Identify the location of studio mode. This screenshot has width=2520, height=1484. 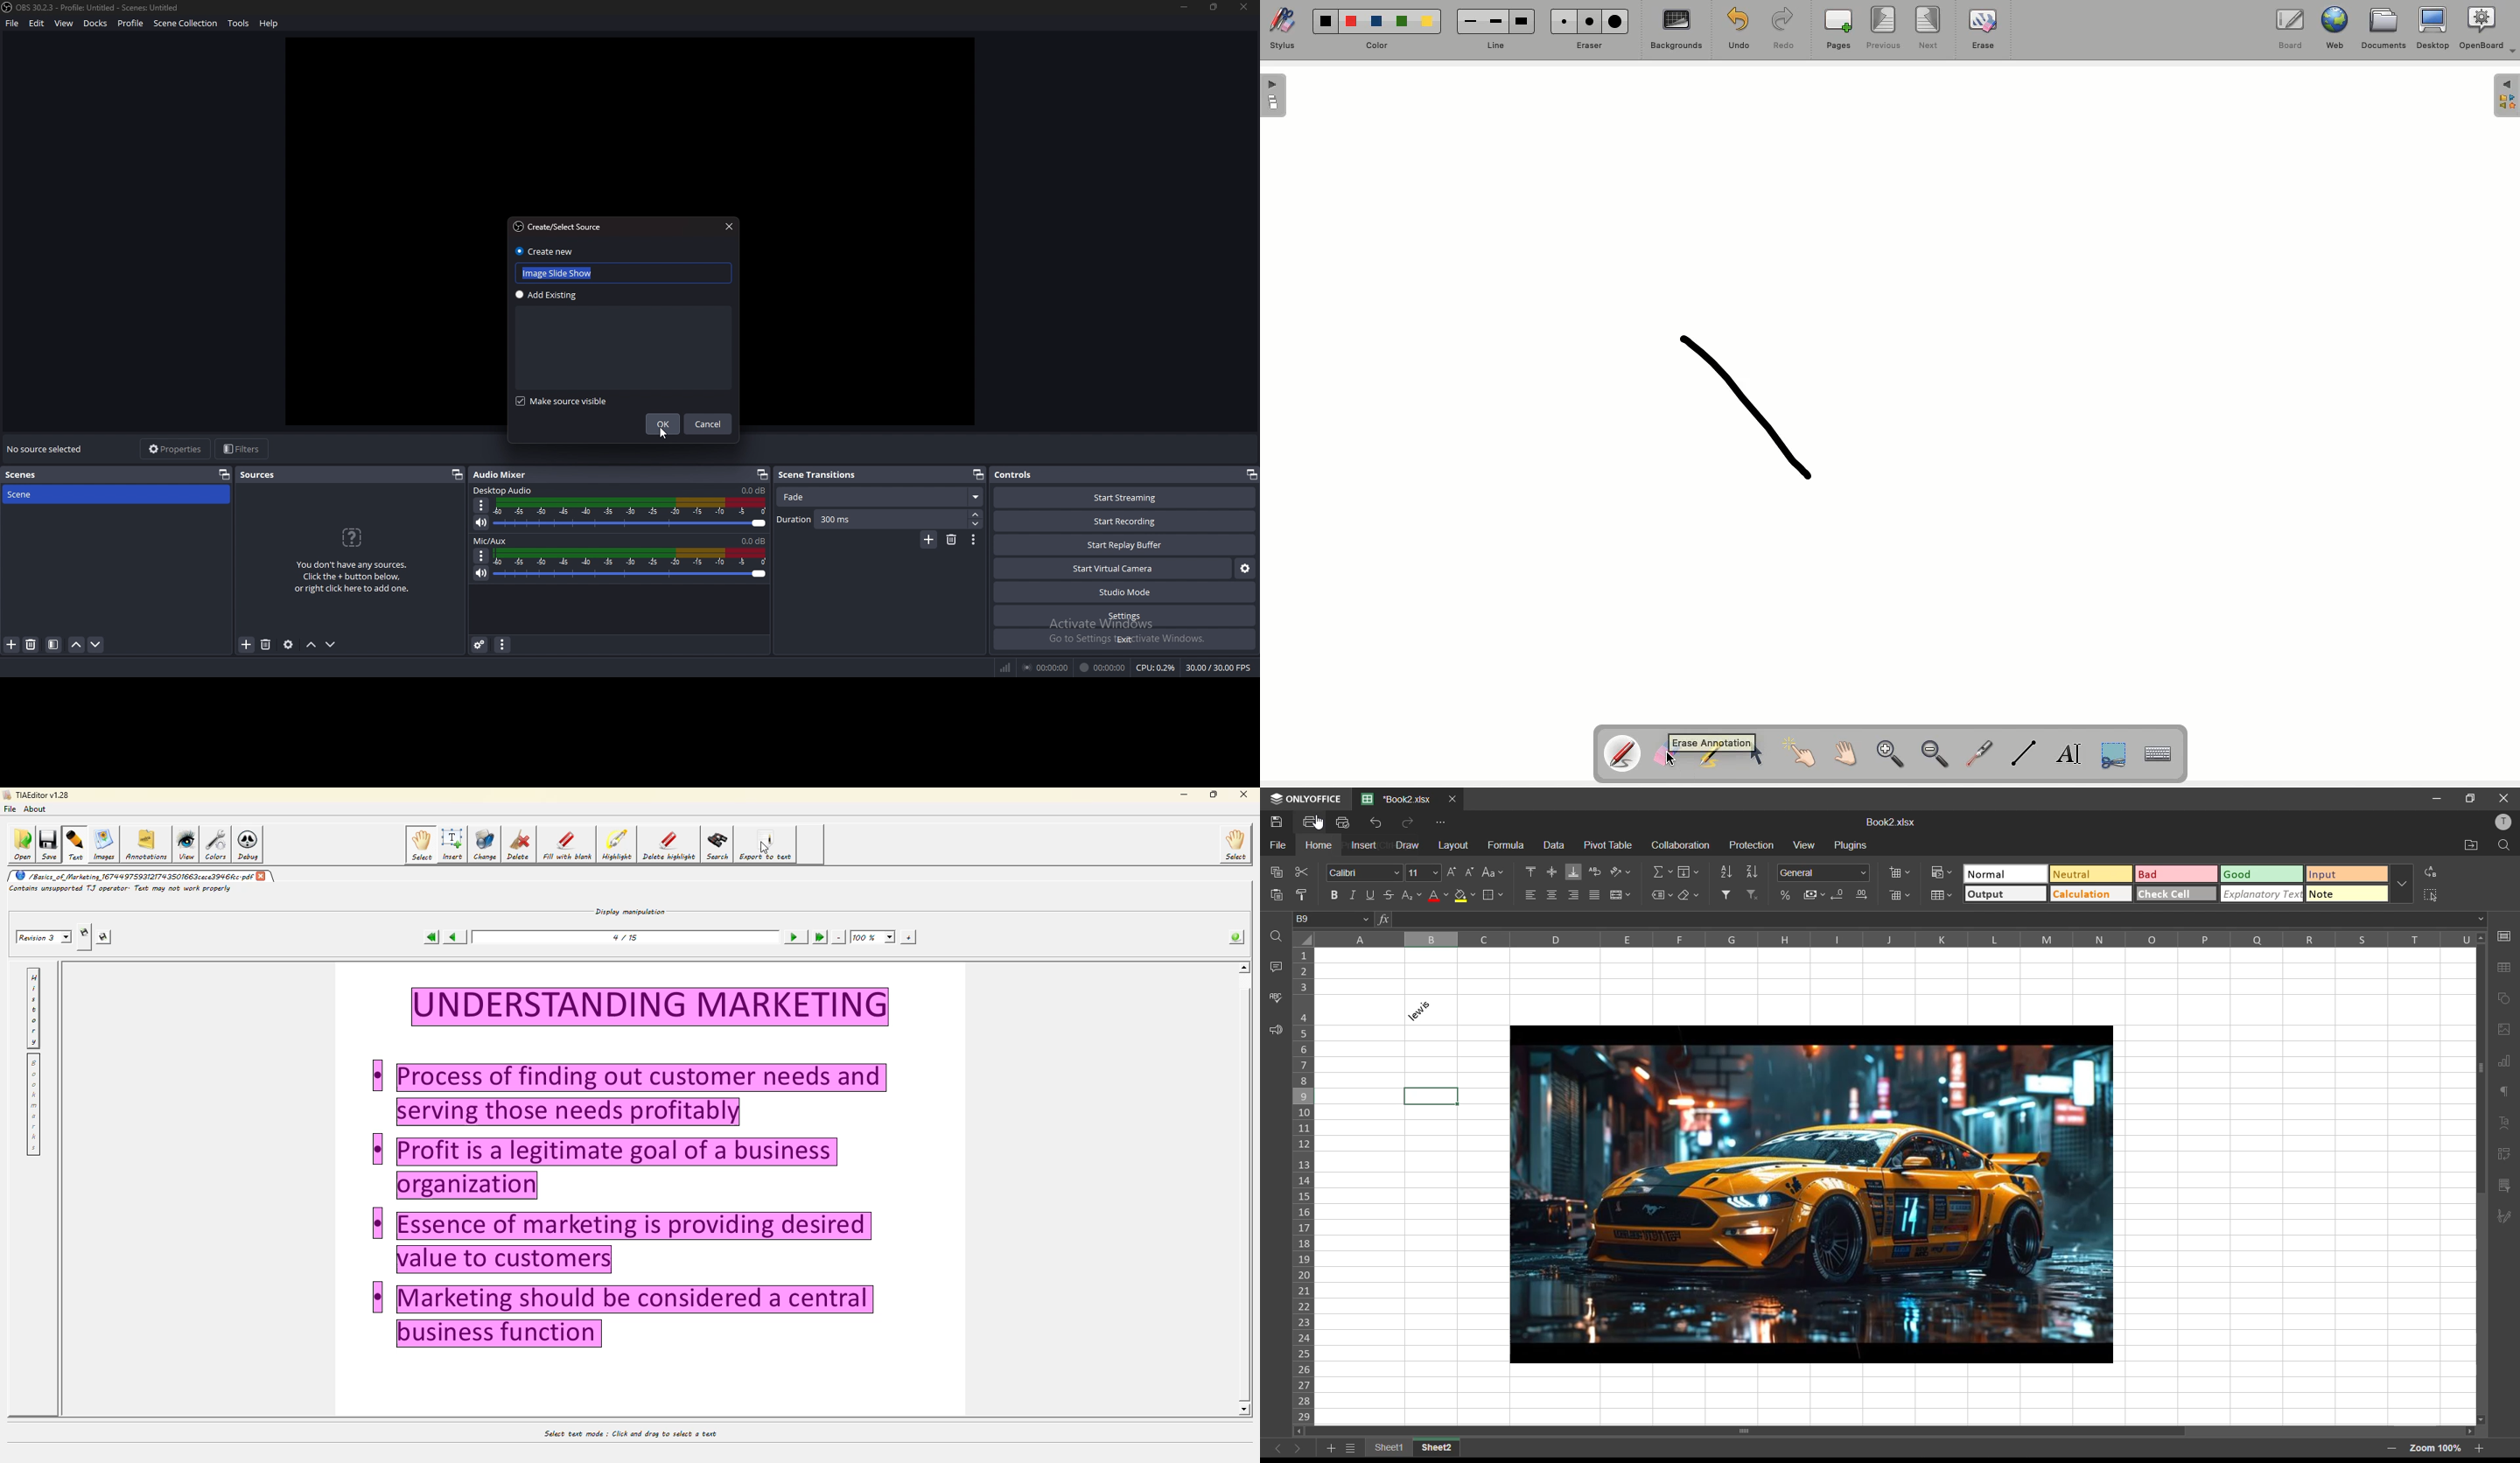
(1124, 593).